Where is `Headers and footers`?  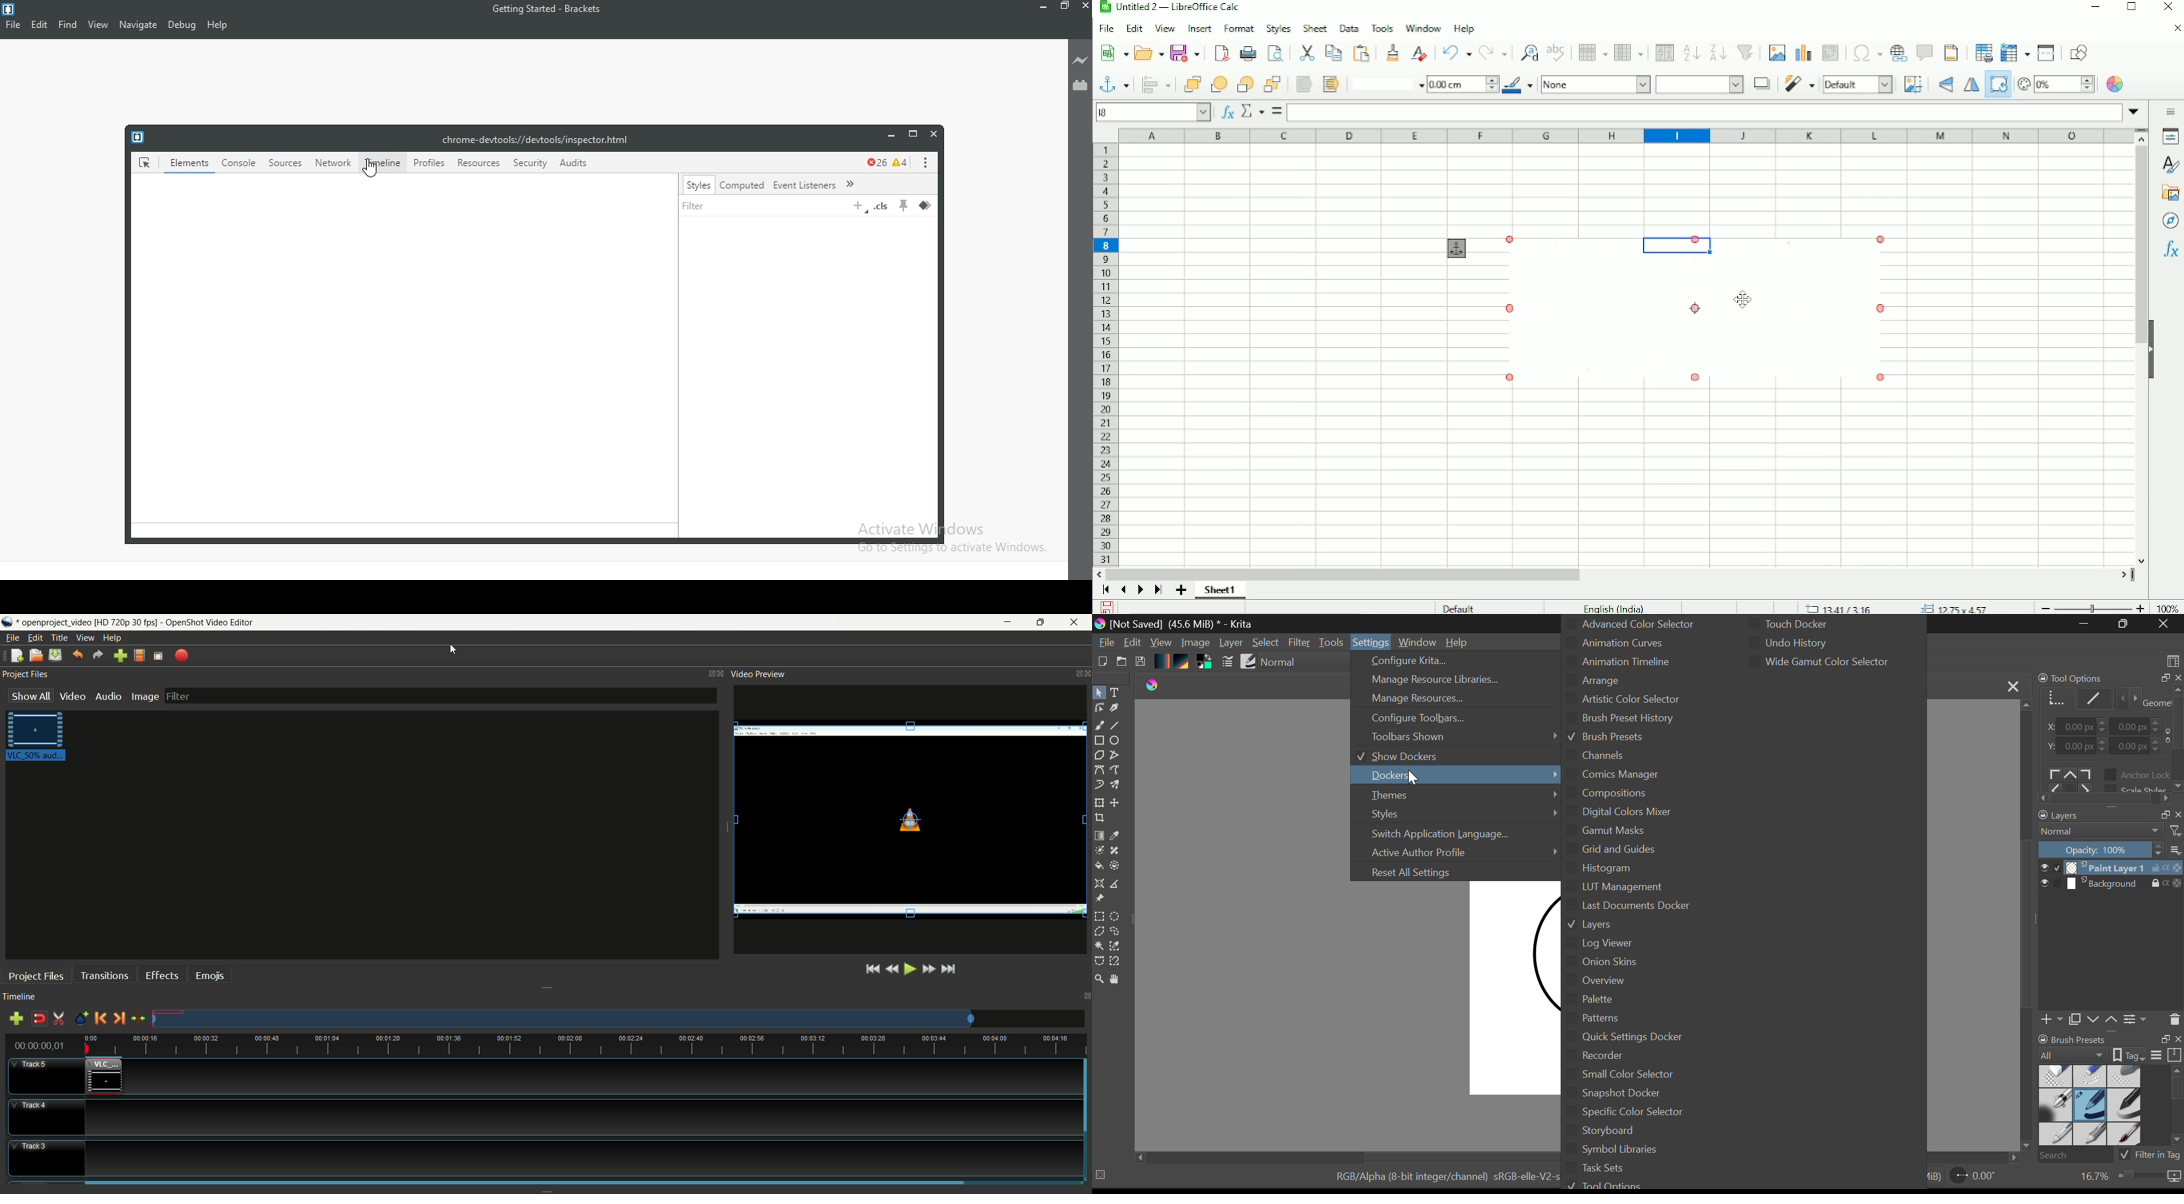 Headers and footers is located at coordinates (1952, 52).